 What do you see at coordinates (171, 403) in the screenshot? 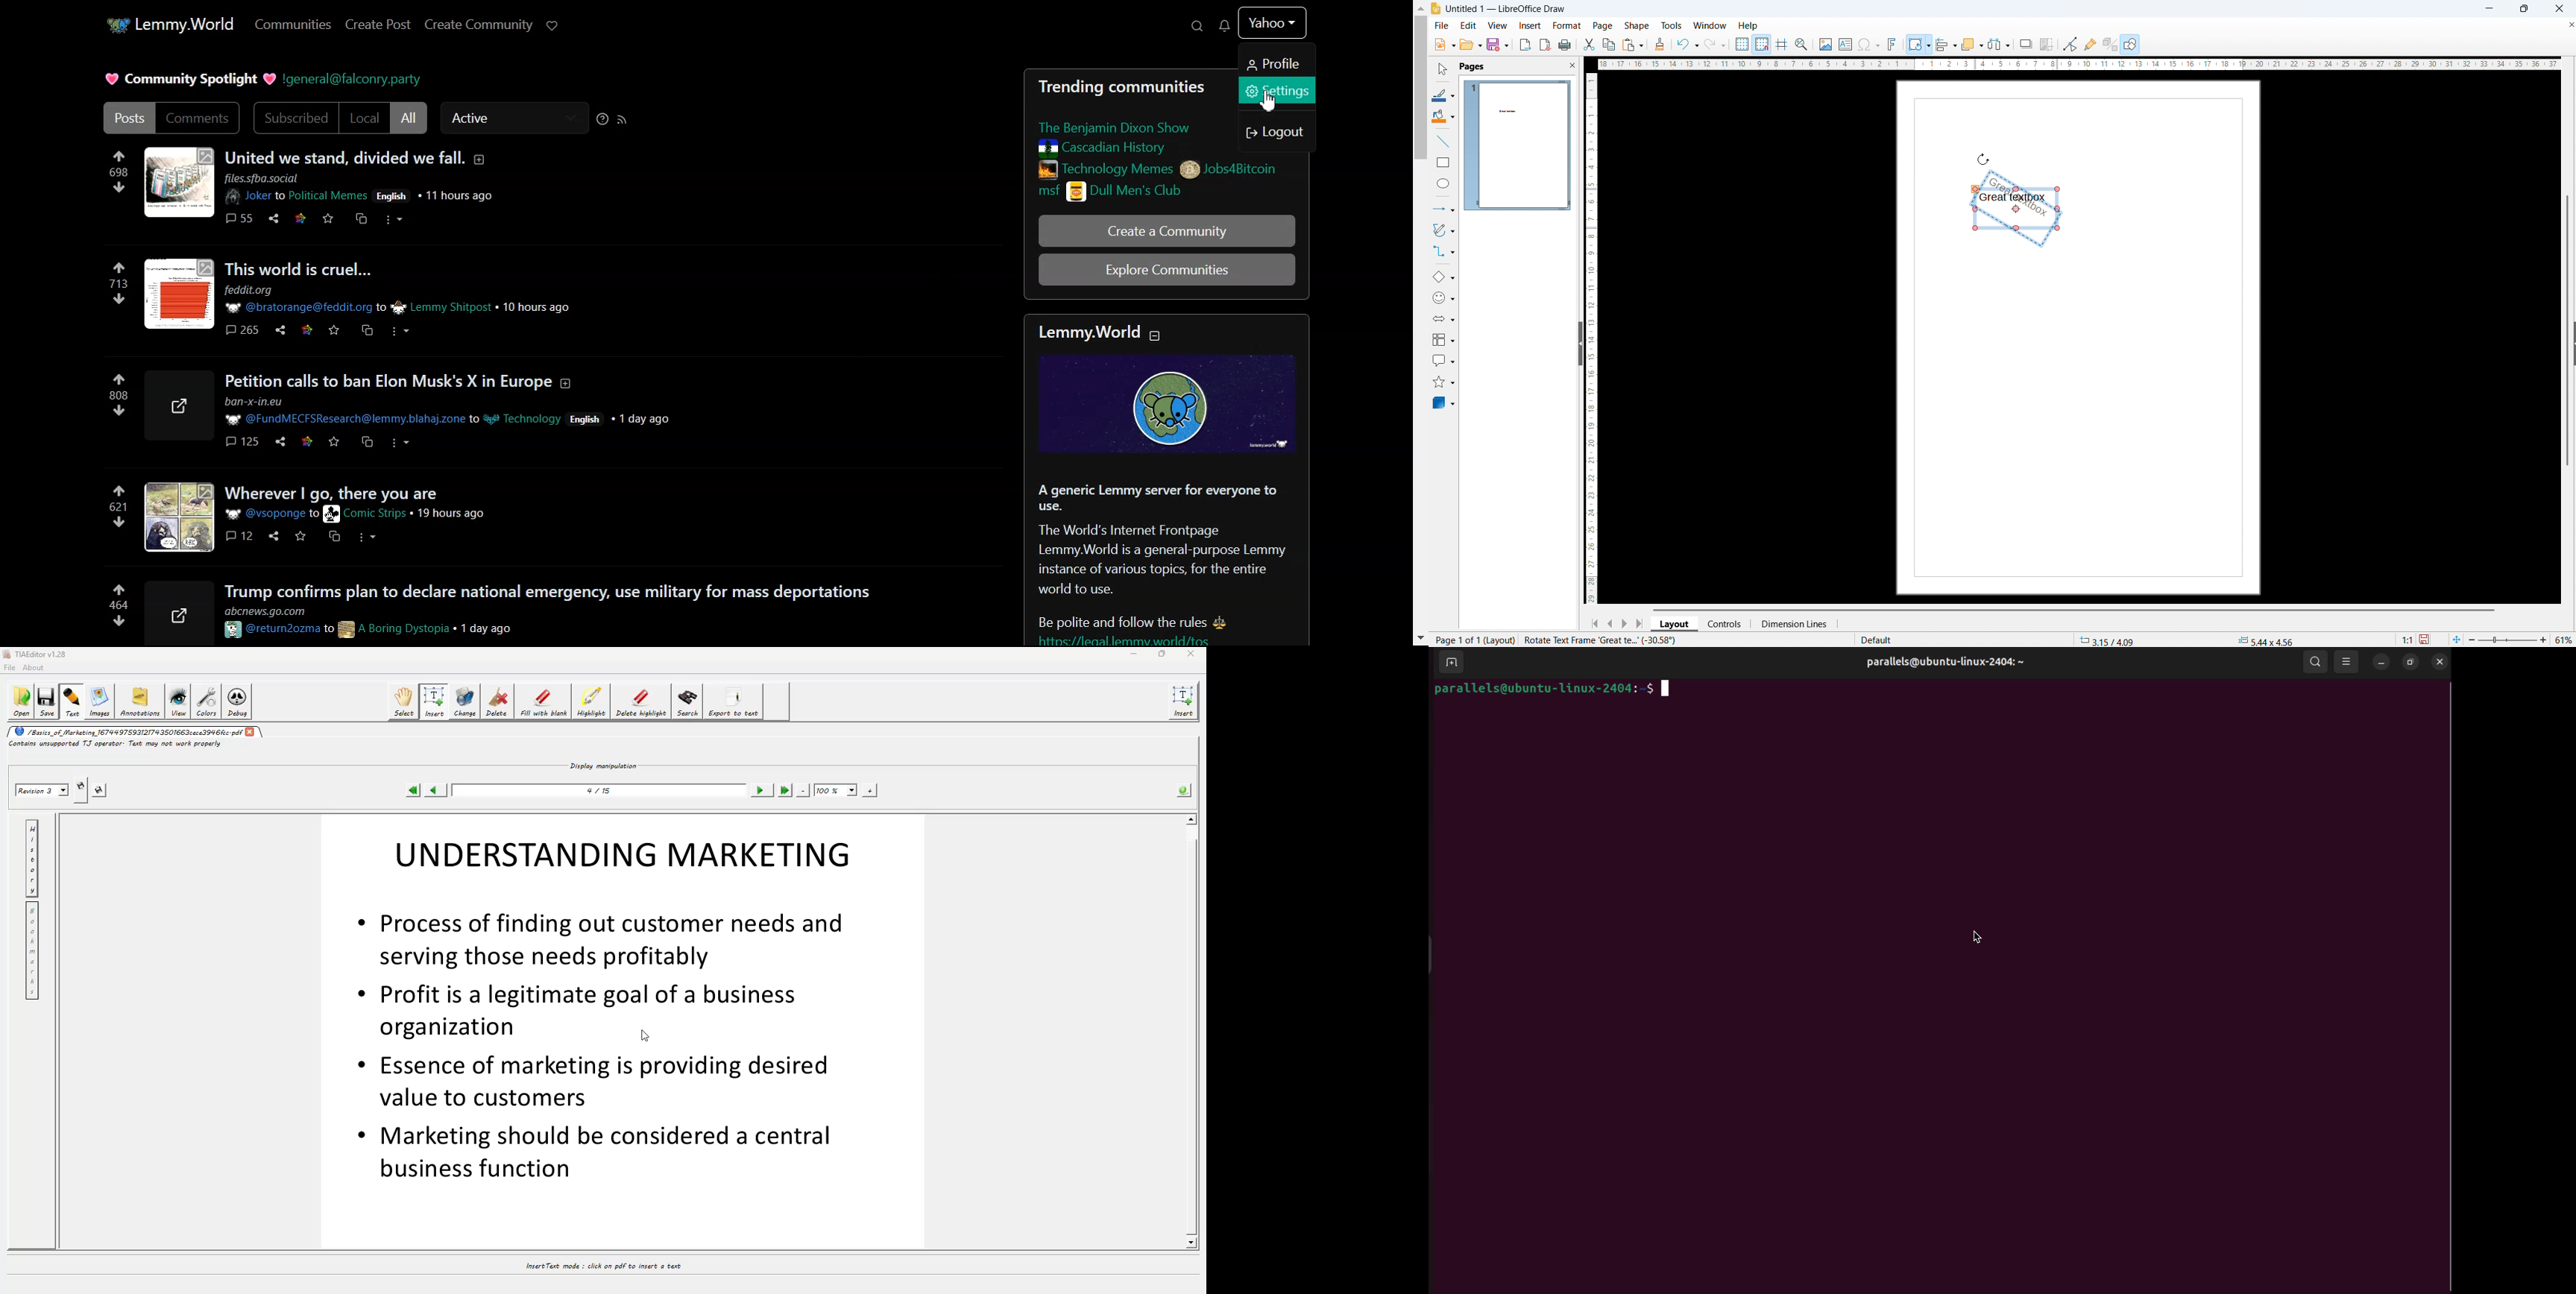
I see `share` at bounding box center [171, 403].